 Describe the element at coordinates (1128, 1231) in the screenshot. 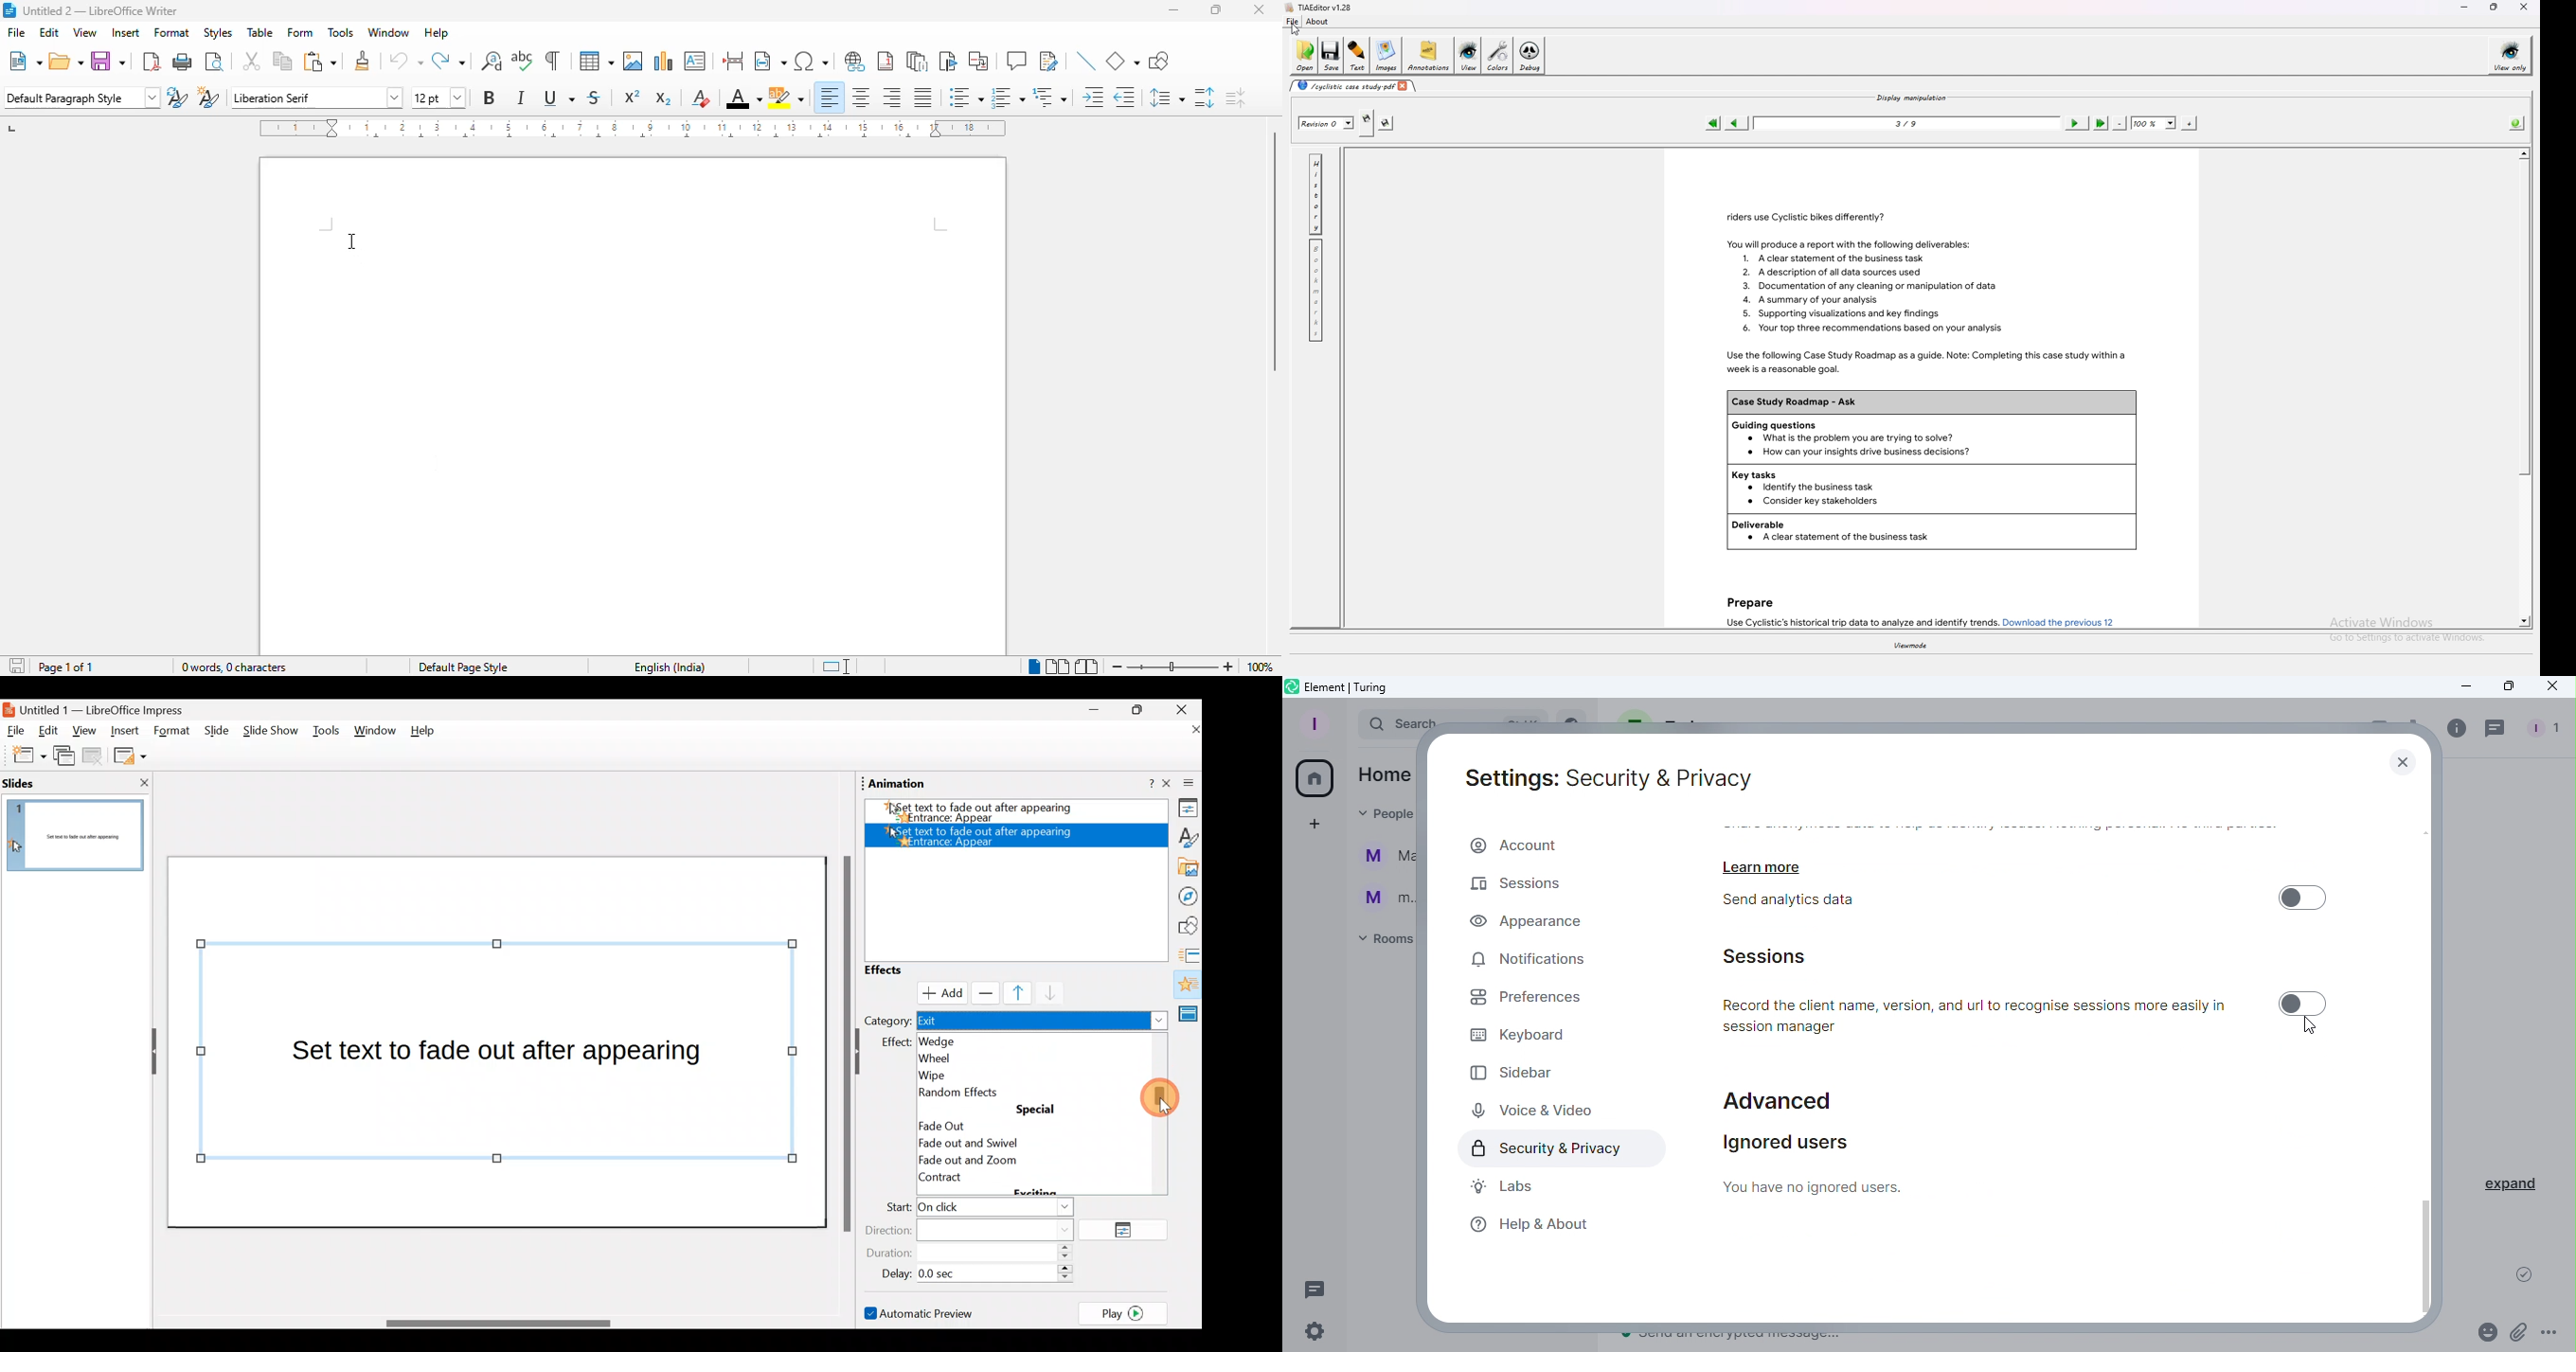

I see `Options` at that location.